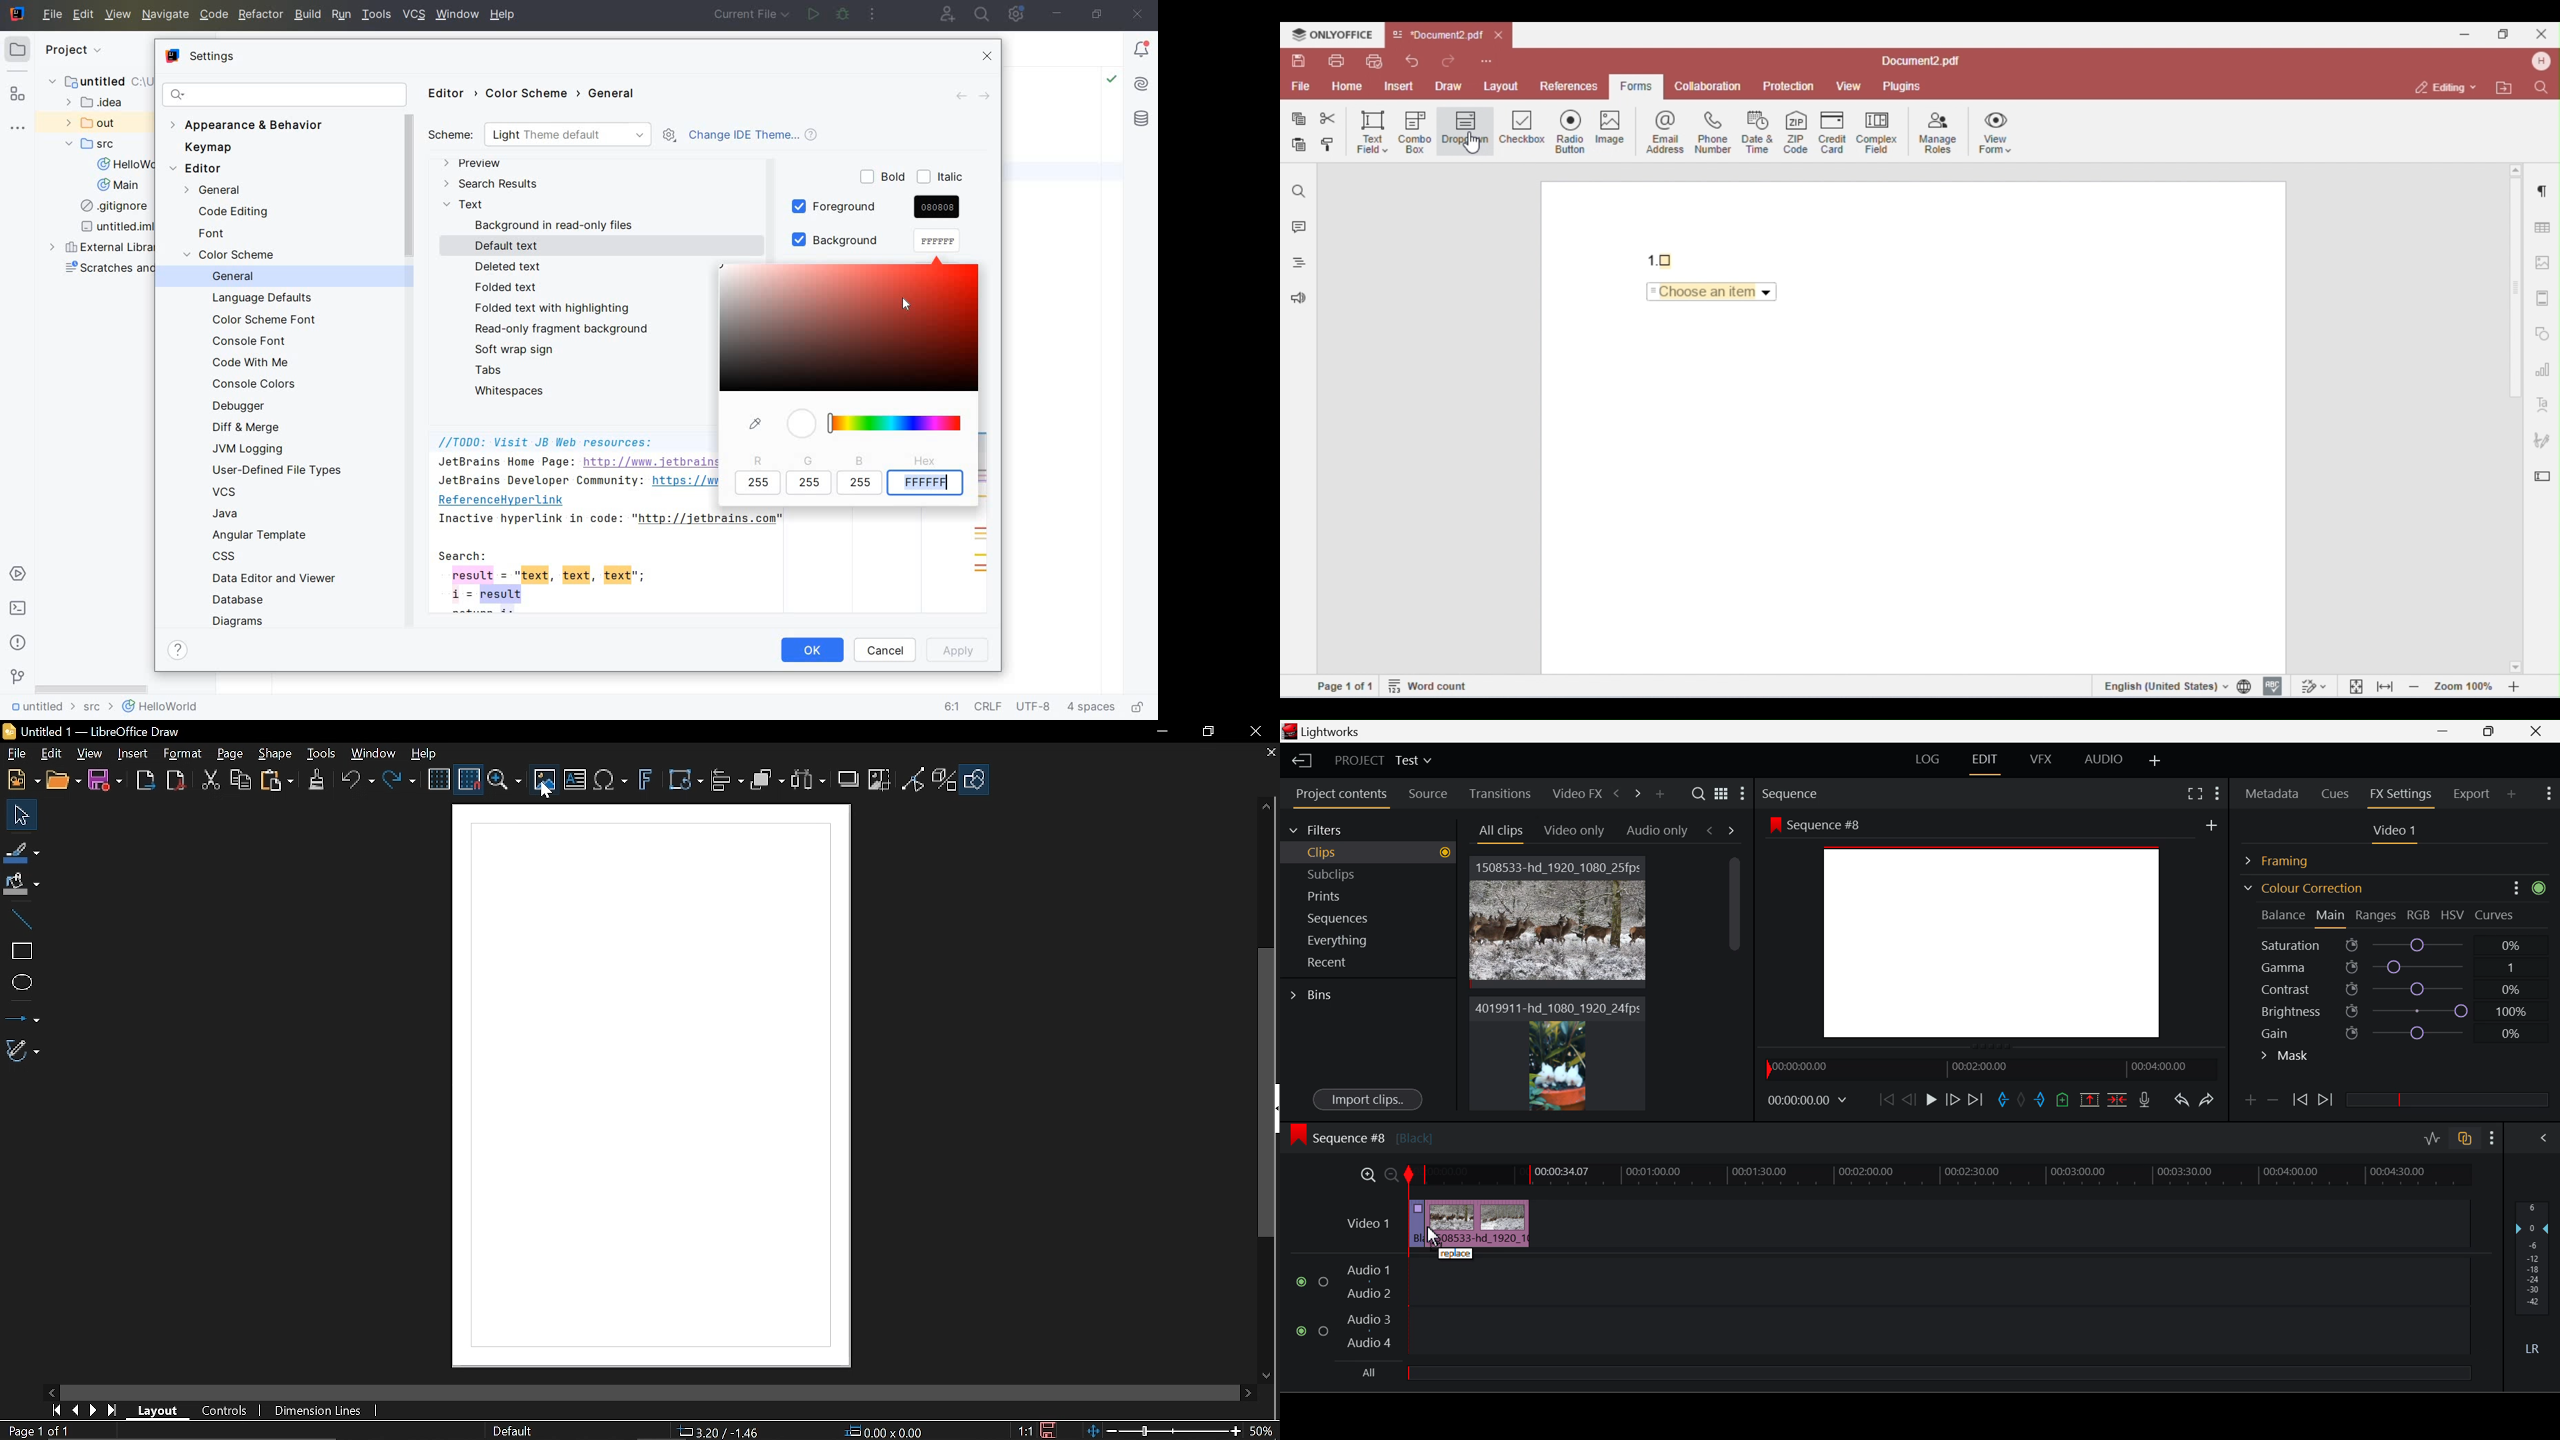  Describe the element at coordinates (1953, 1099) in the screenshot. I see `Go Forward` at that location.